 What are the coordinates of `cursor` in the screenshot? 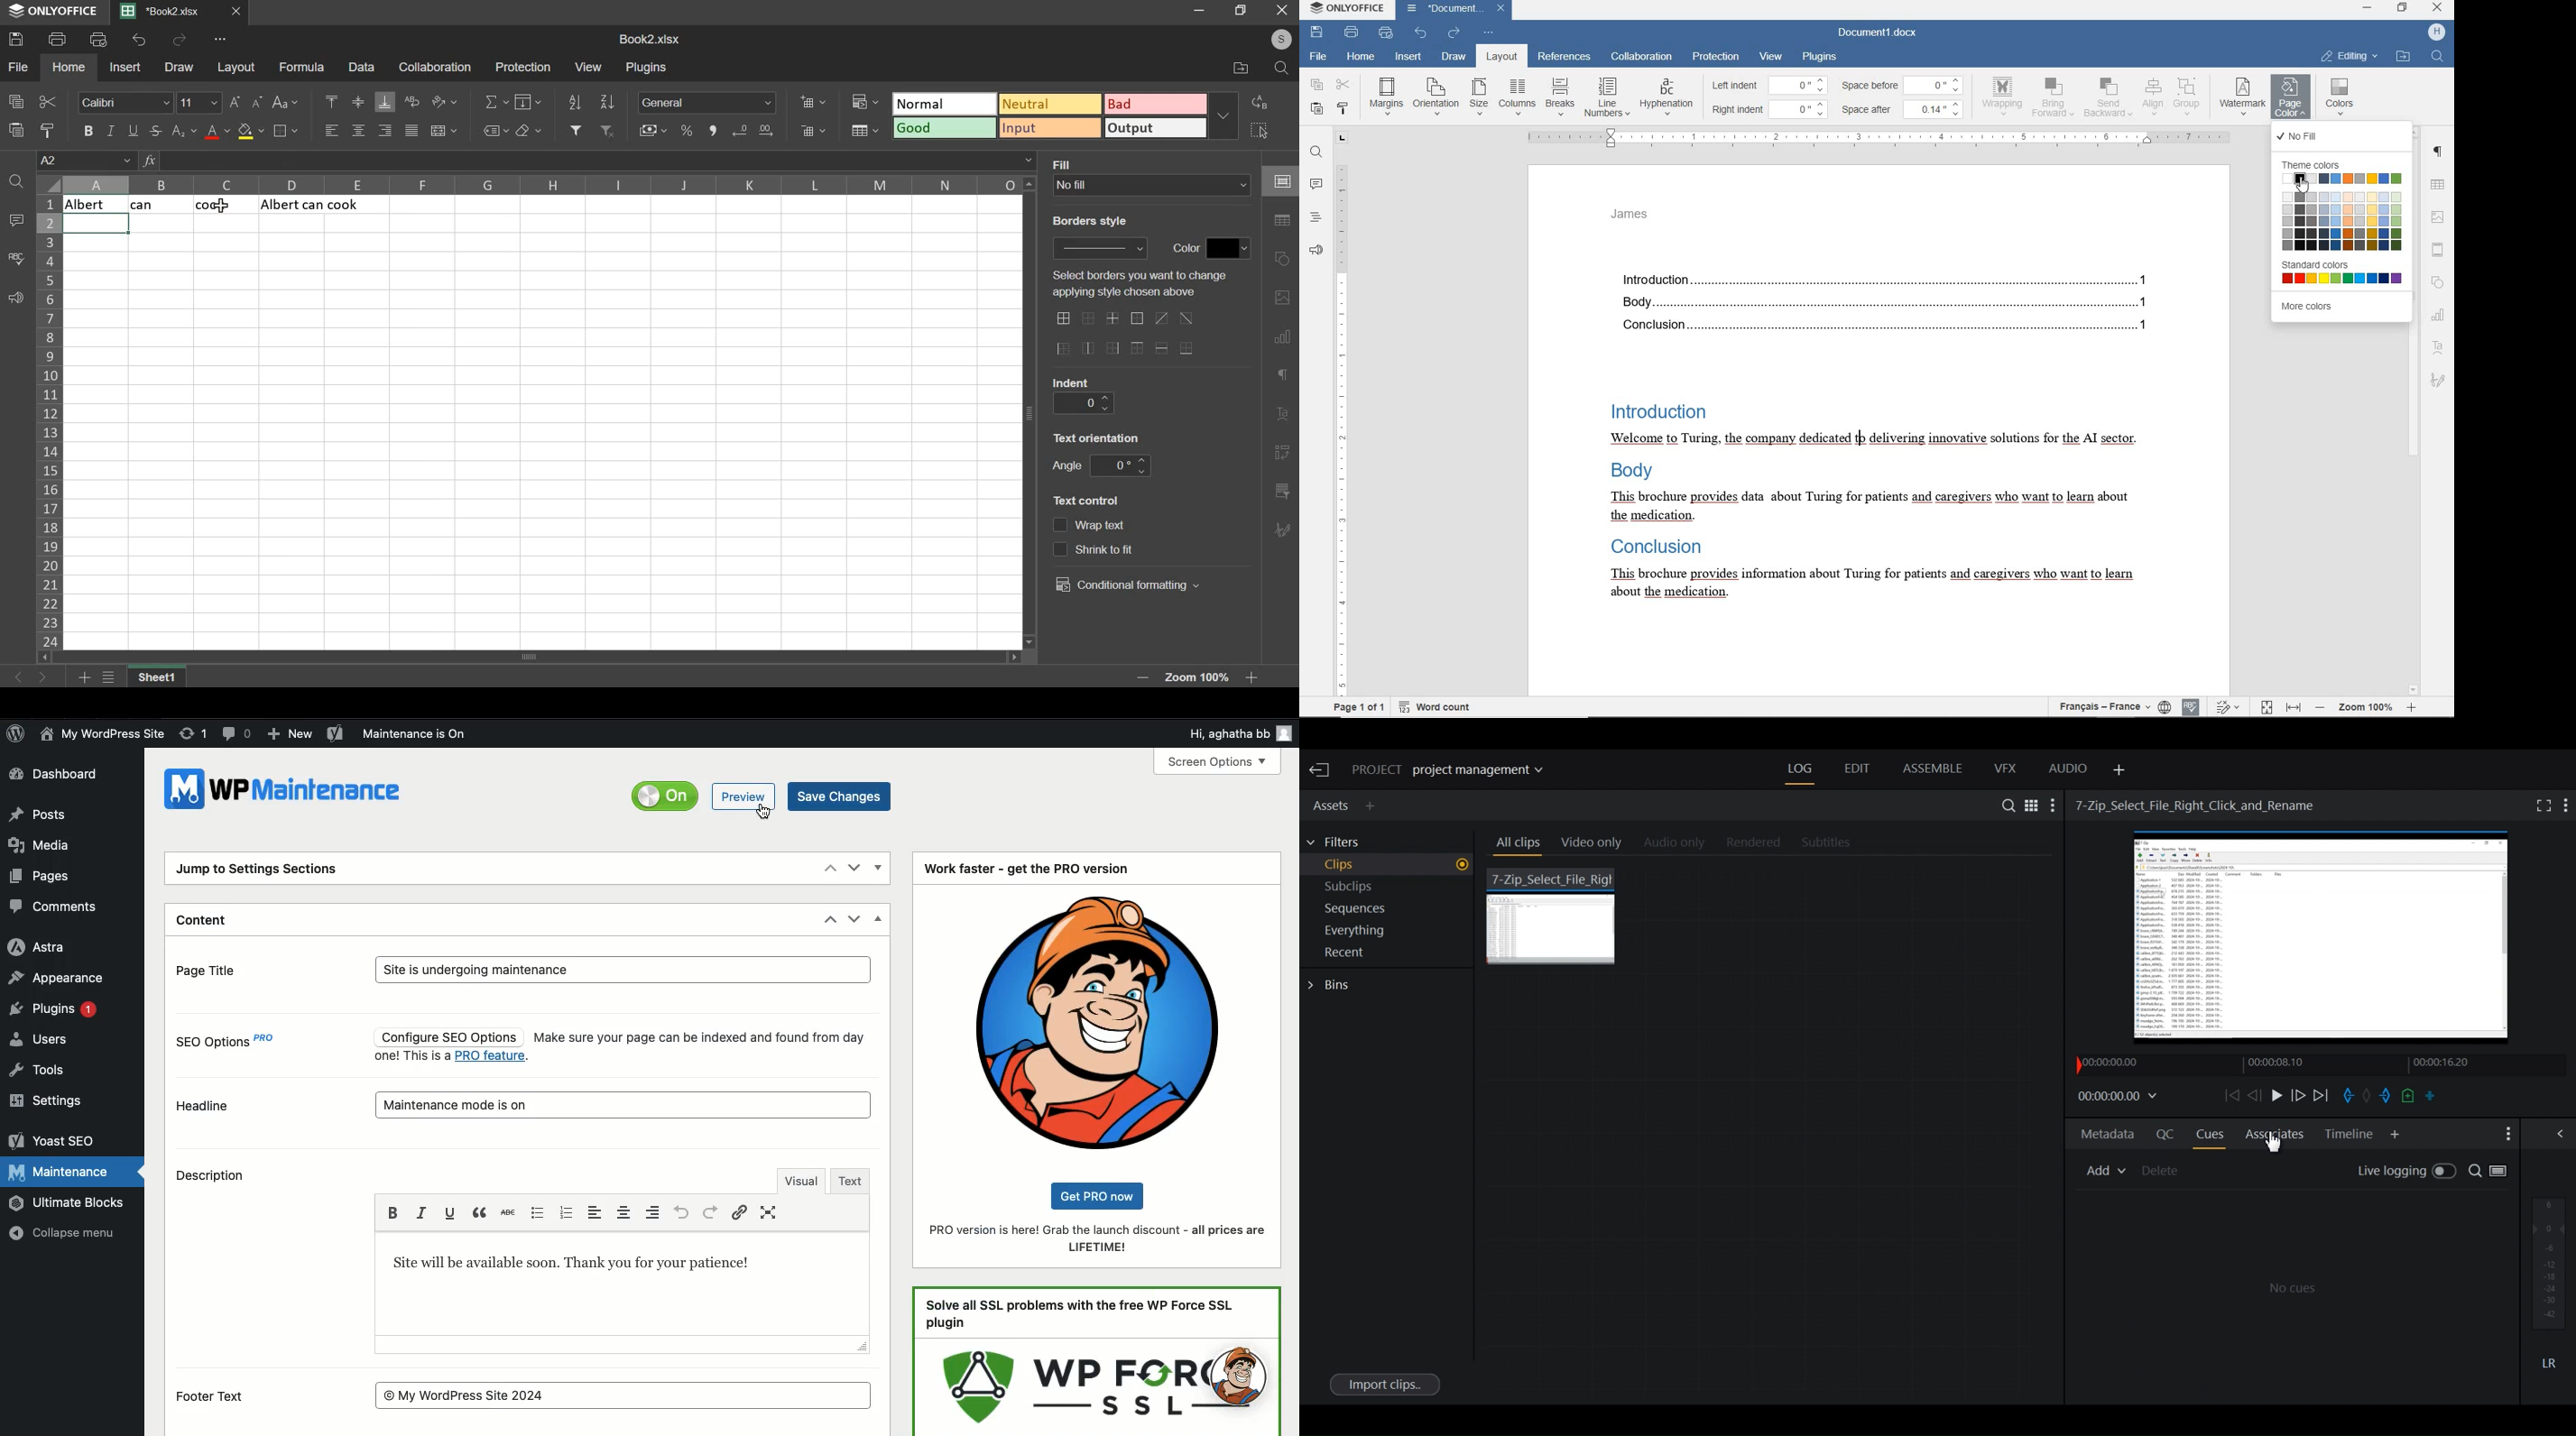 It's located at (768, 811).